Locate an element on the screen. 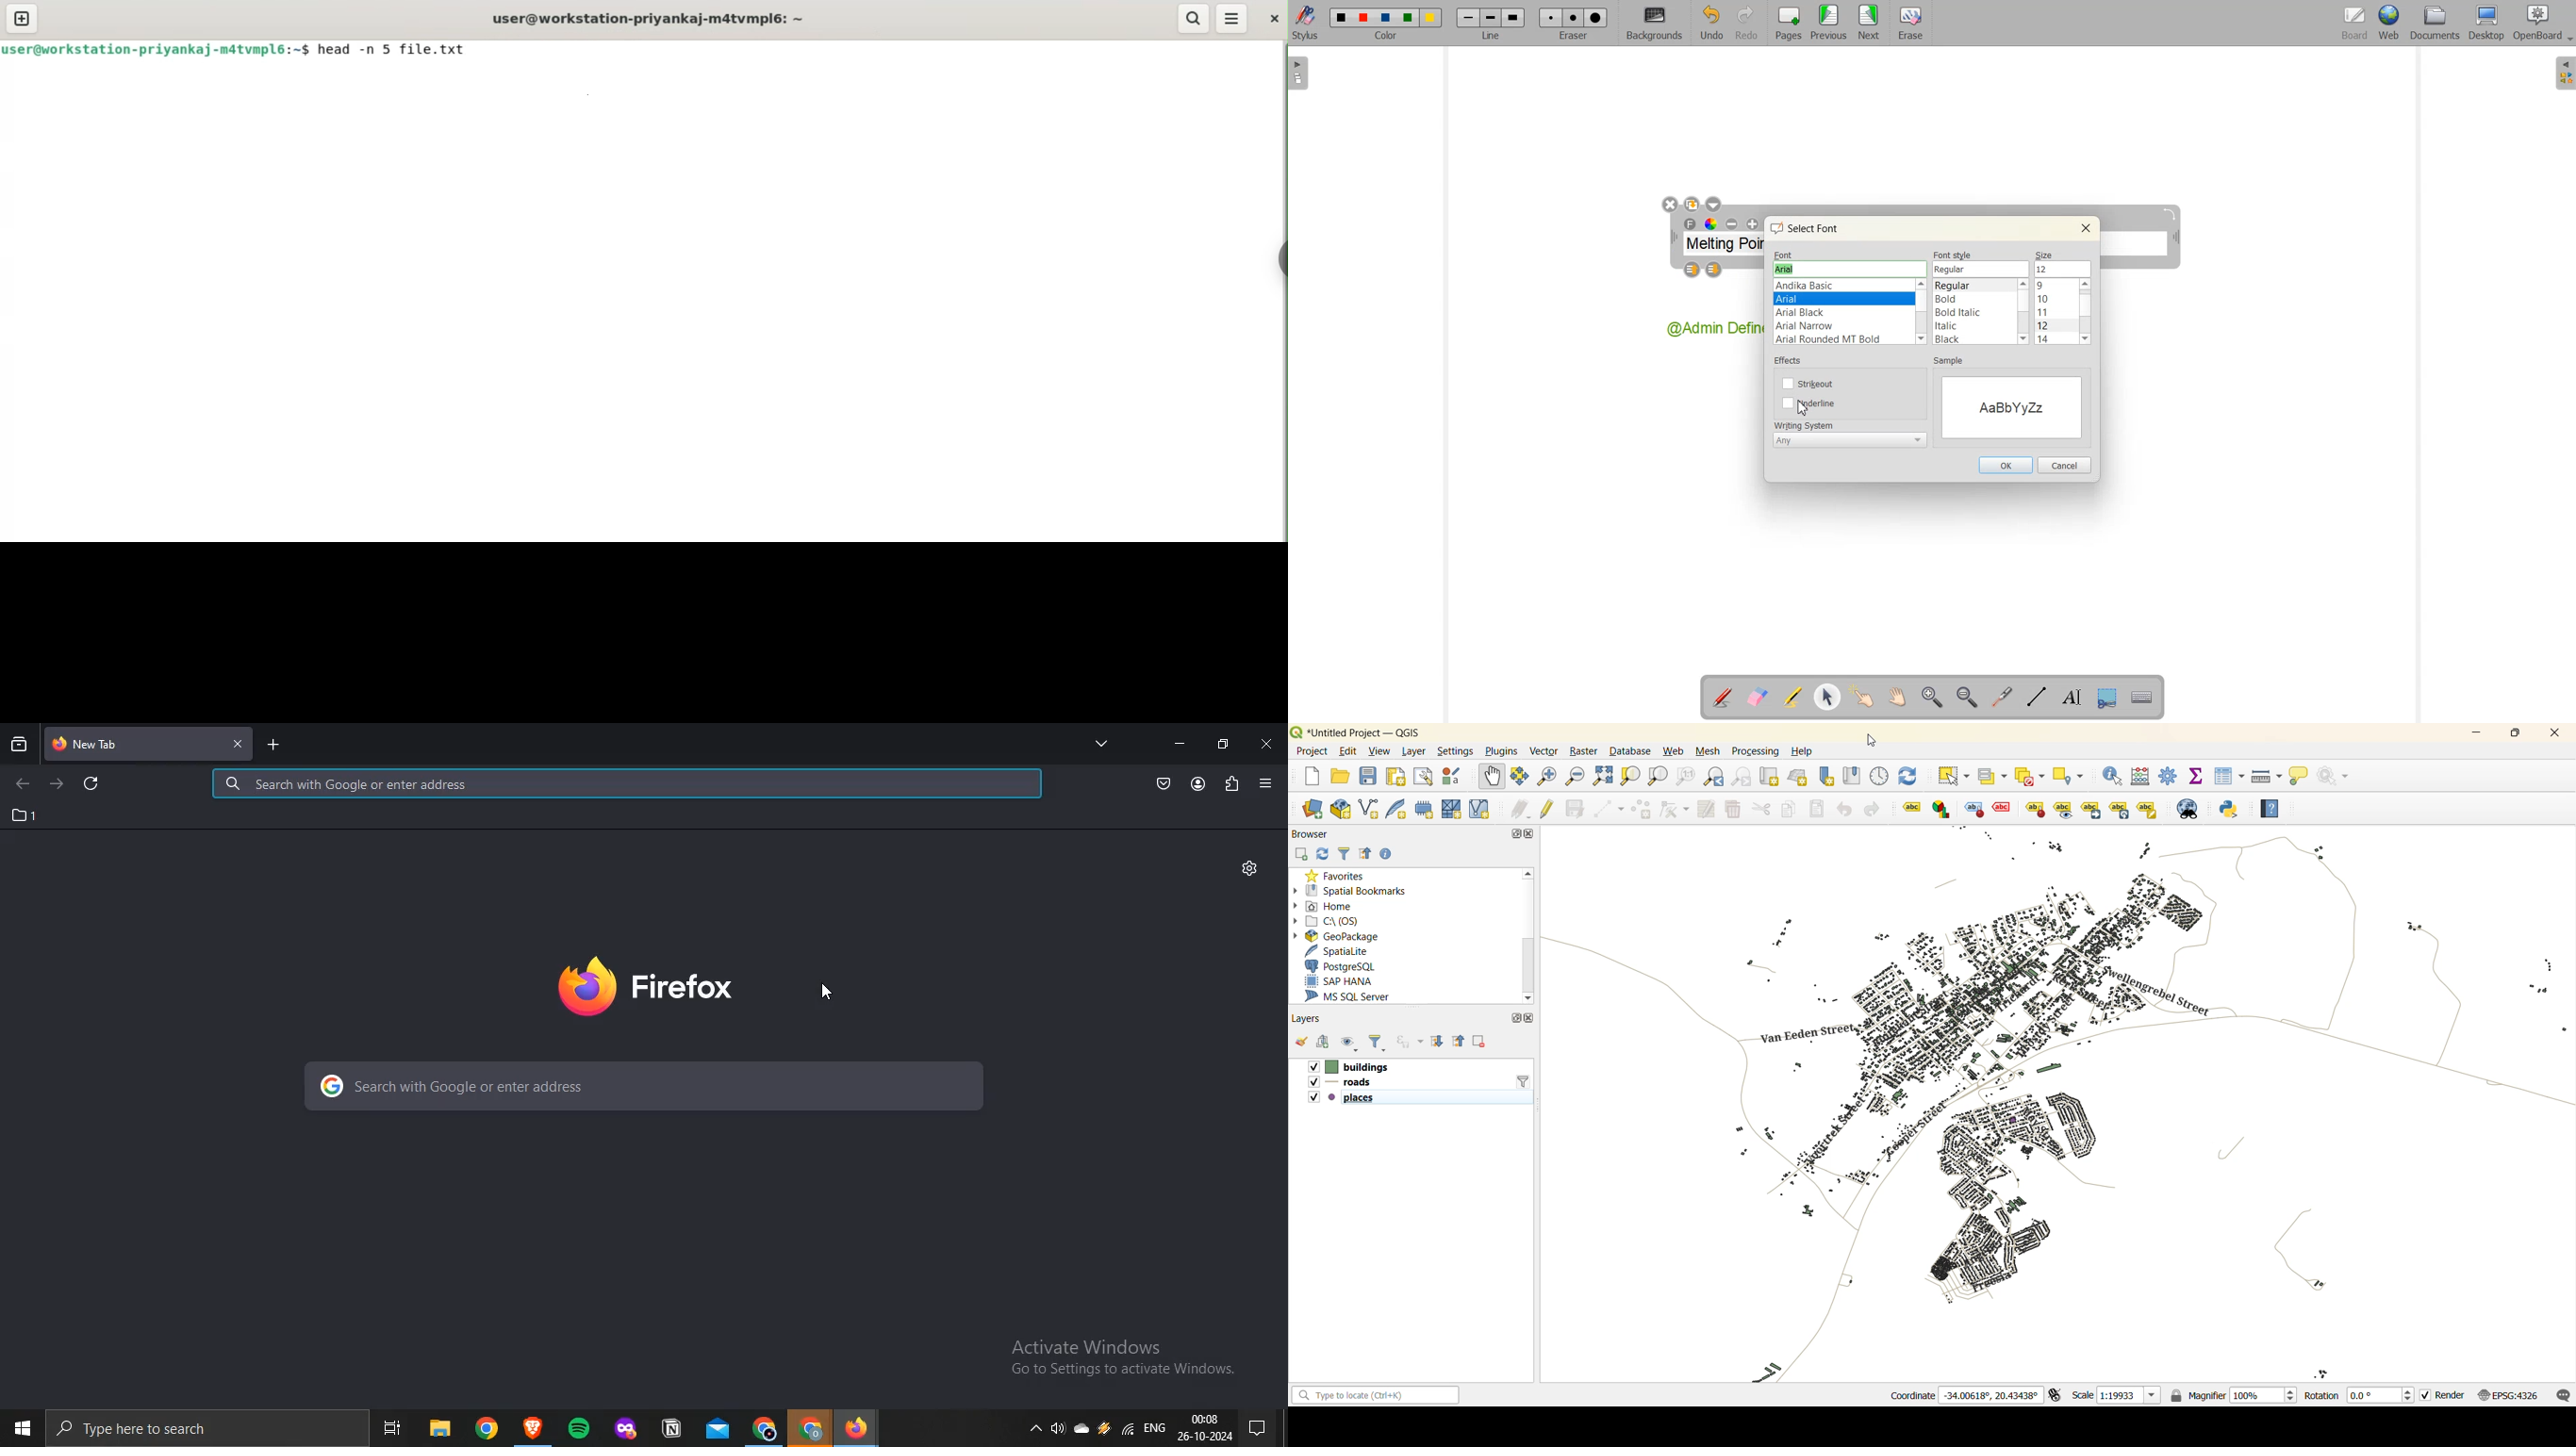 The height and width of the screenshot is (1456, 2576). buildings is located at coordinates (1348, 1067).